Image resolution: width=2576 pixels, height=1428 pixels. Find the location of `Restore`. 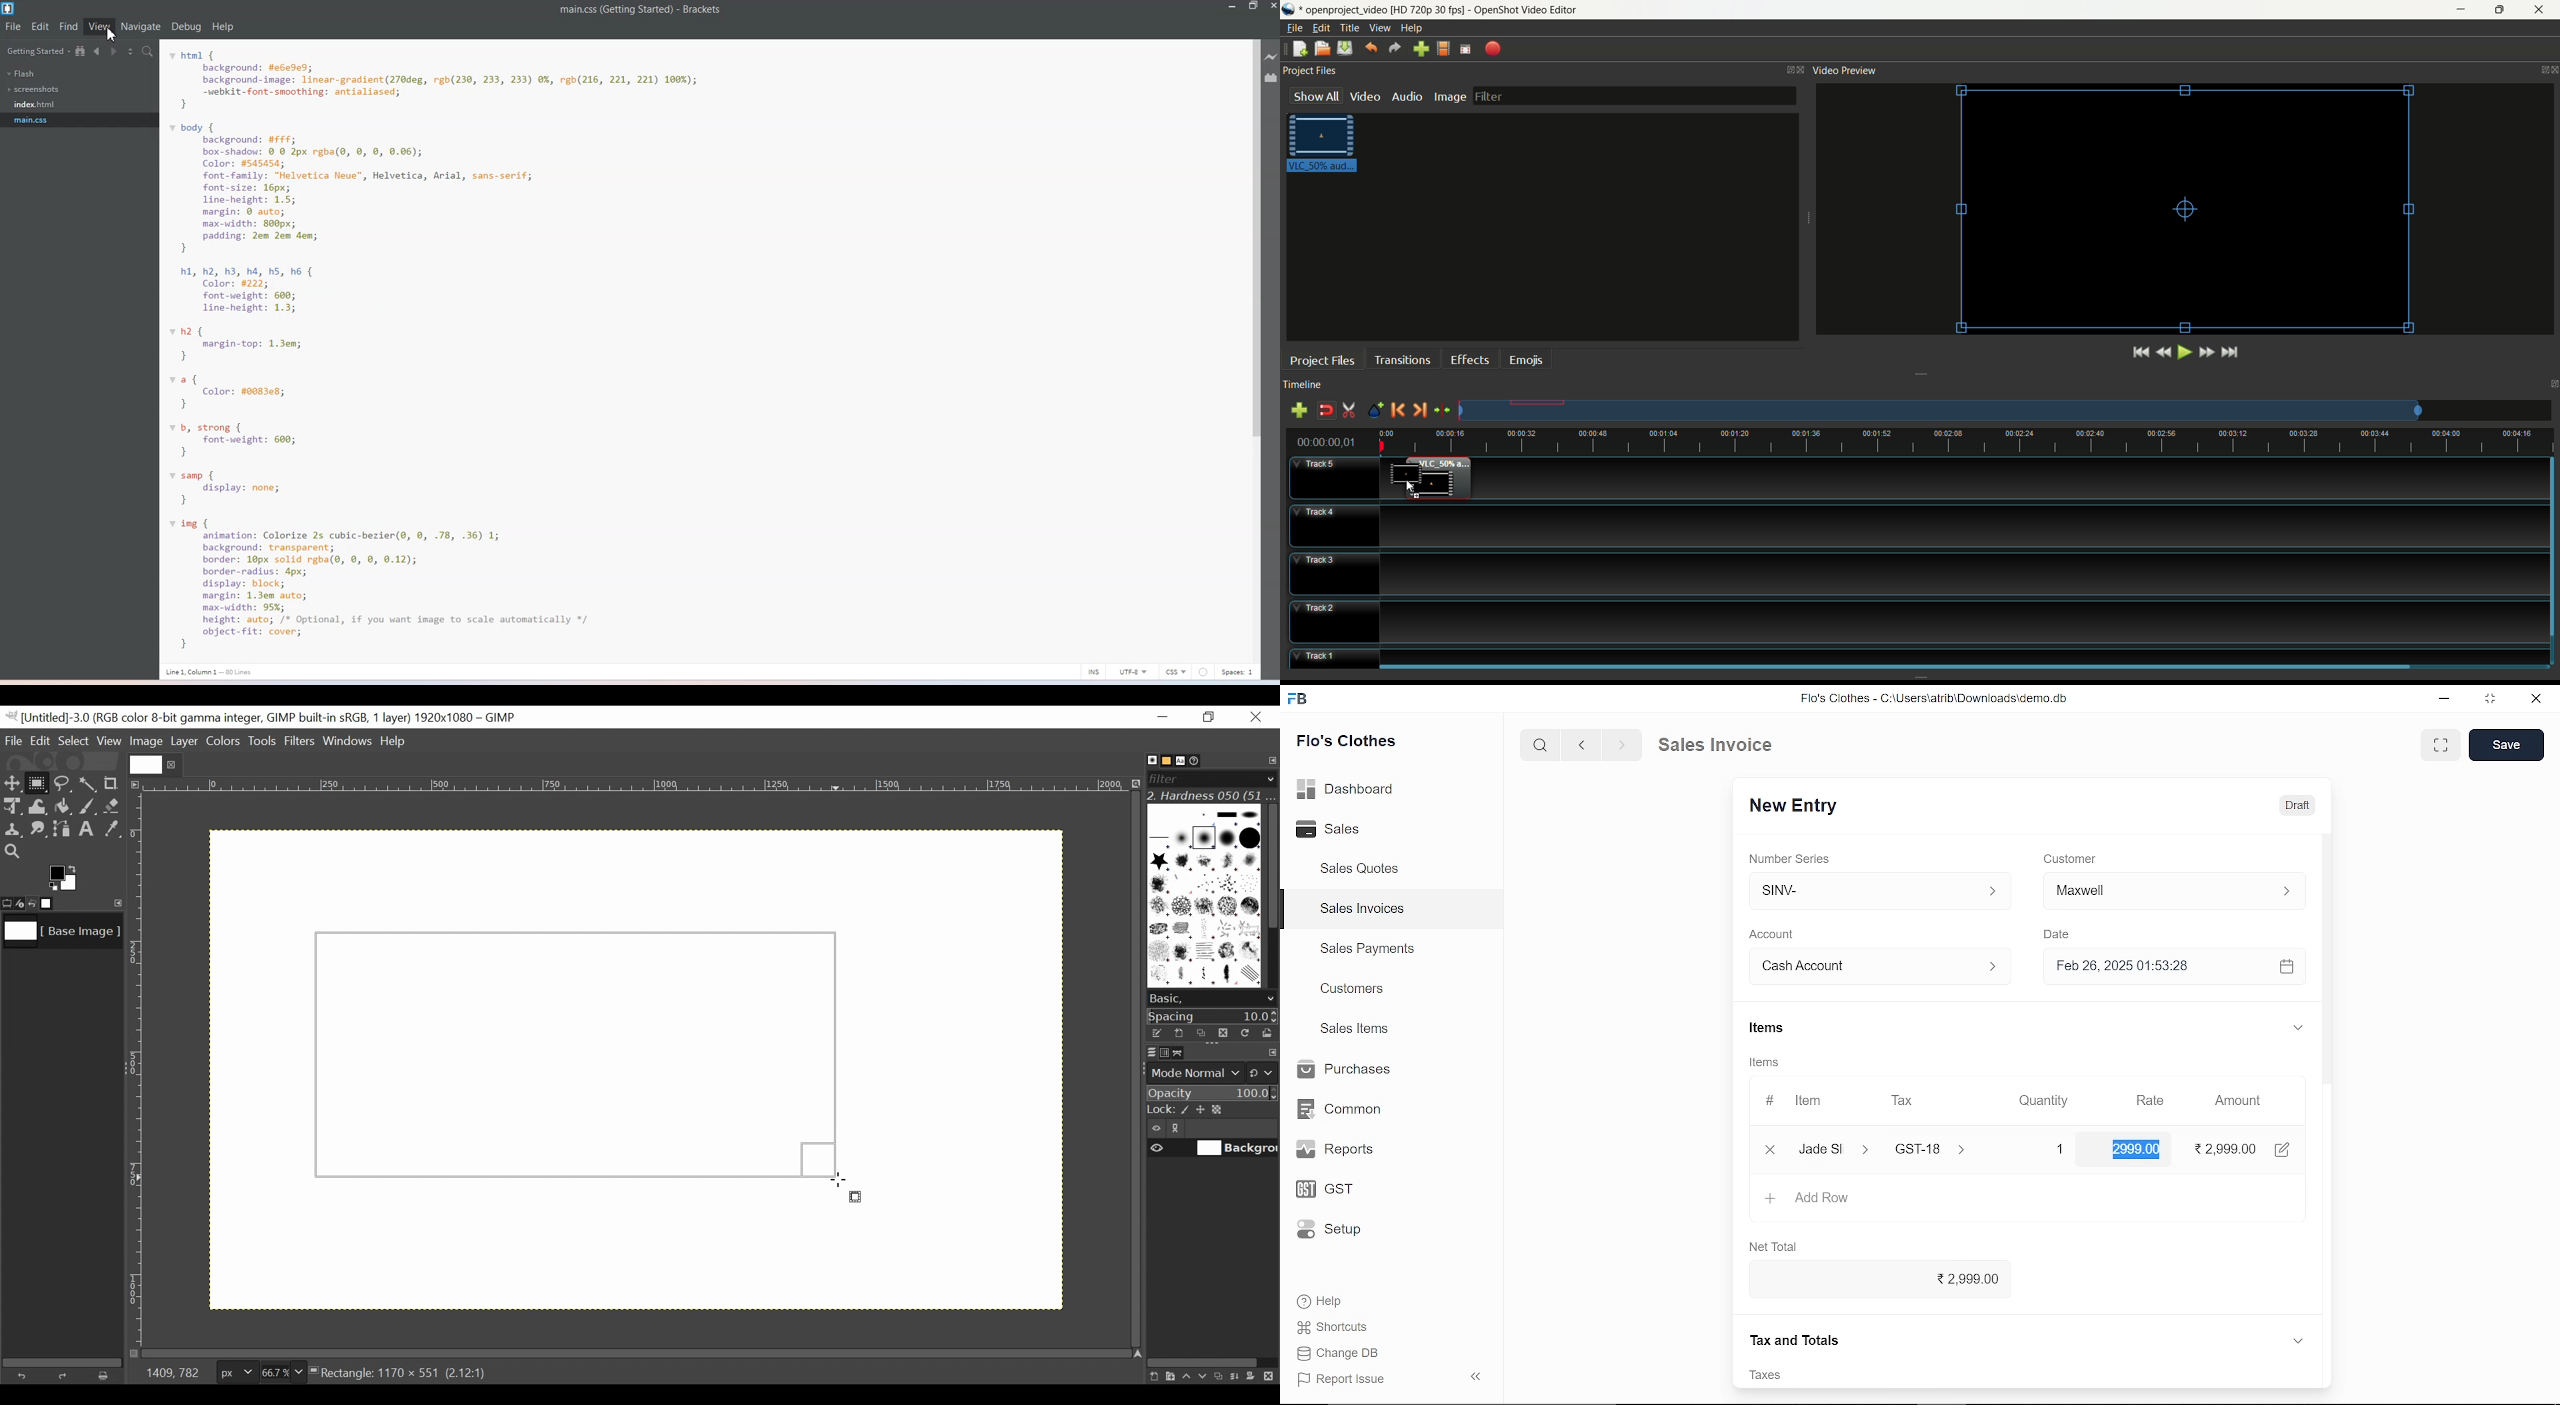

Restore is located at coordinates (1211, 718).